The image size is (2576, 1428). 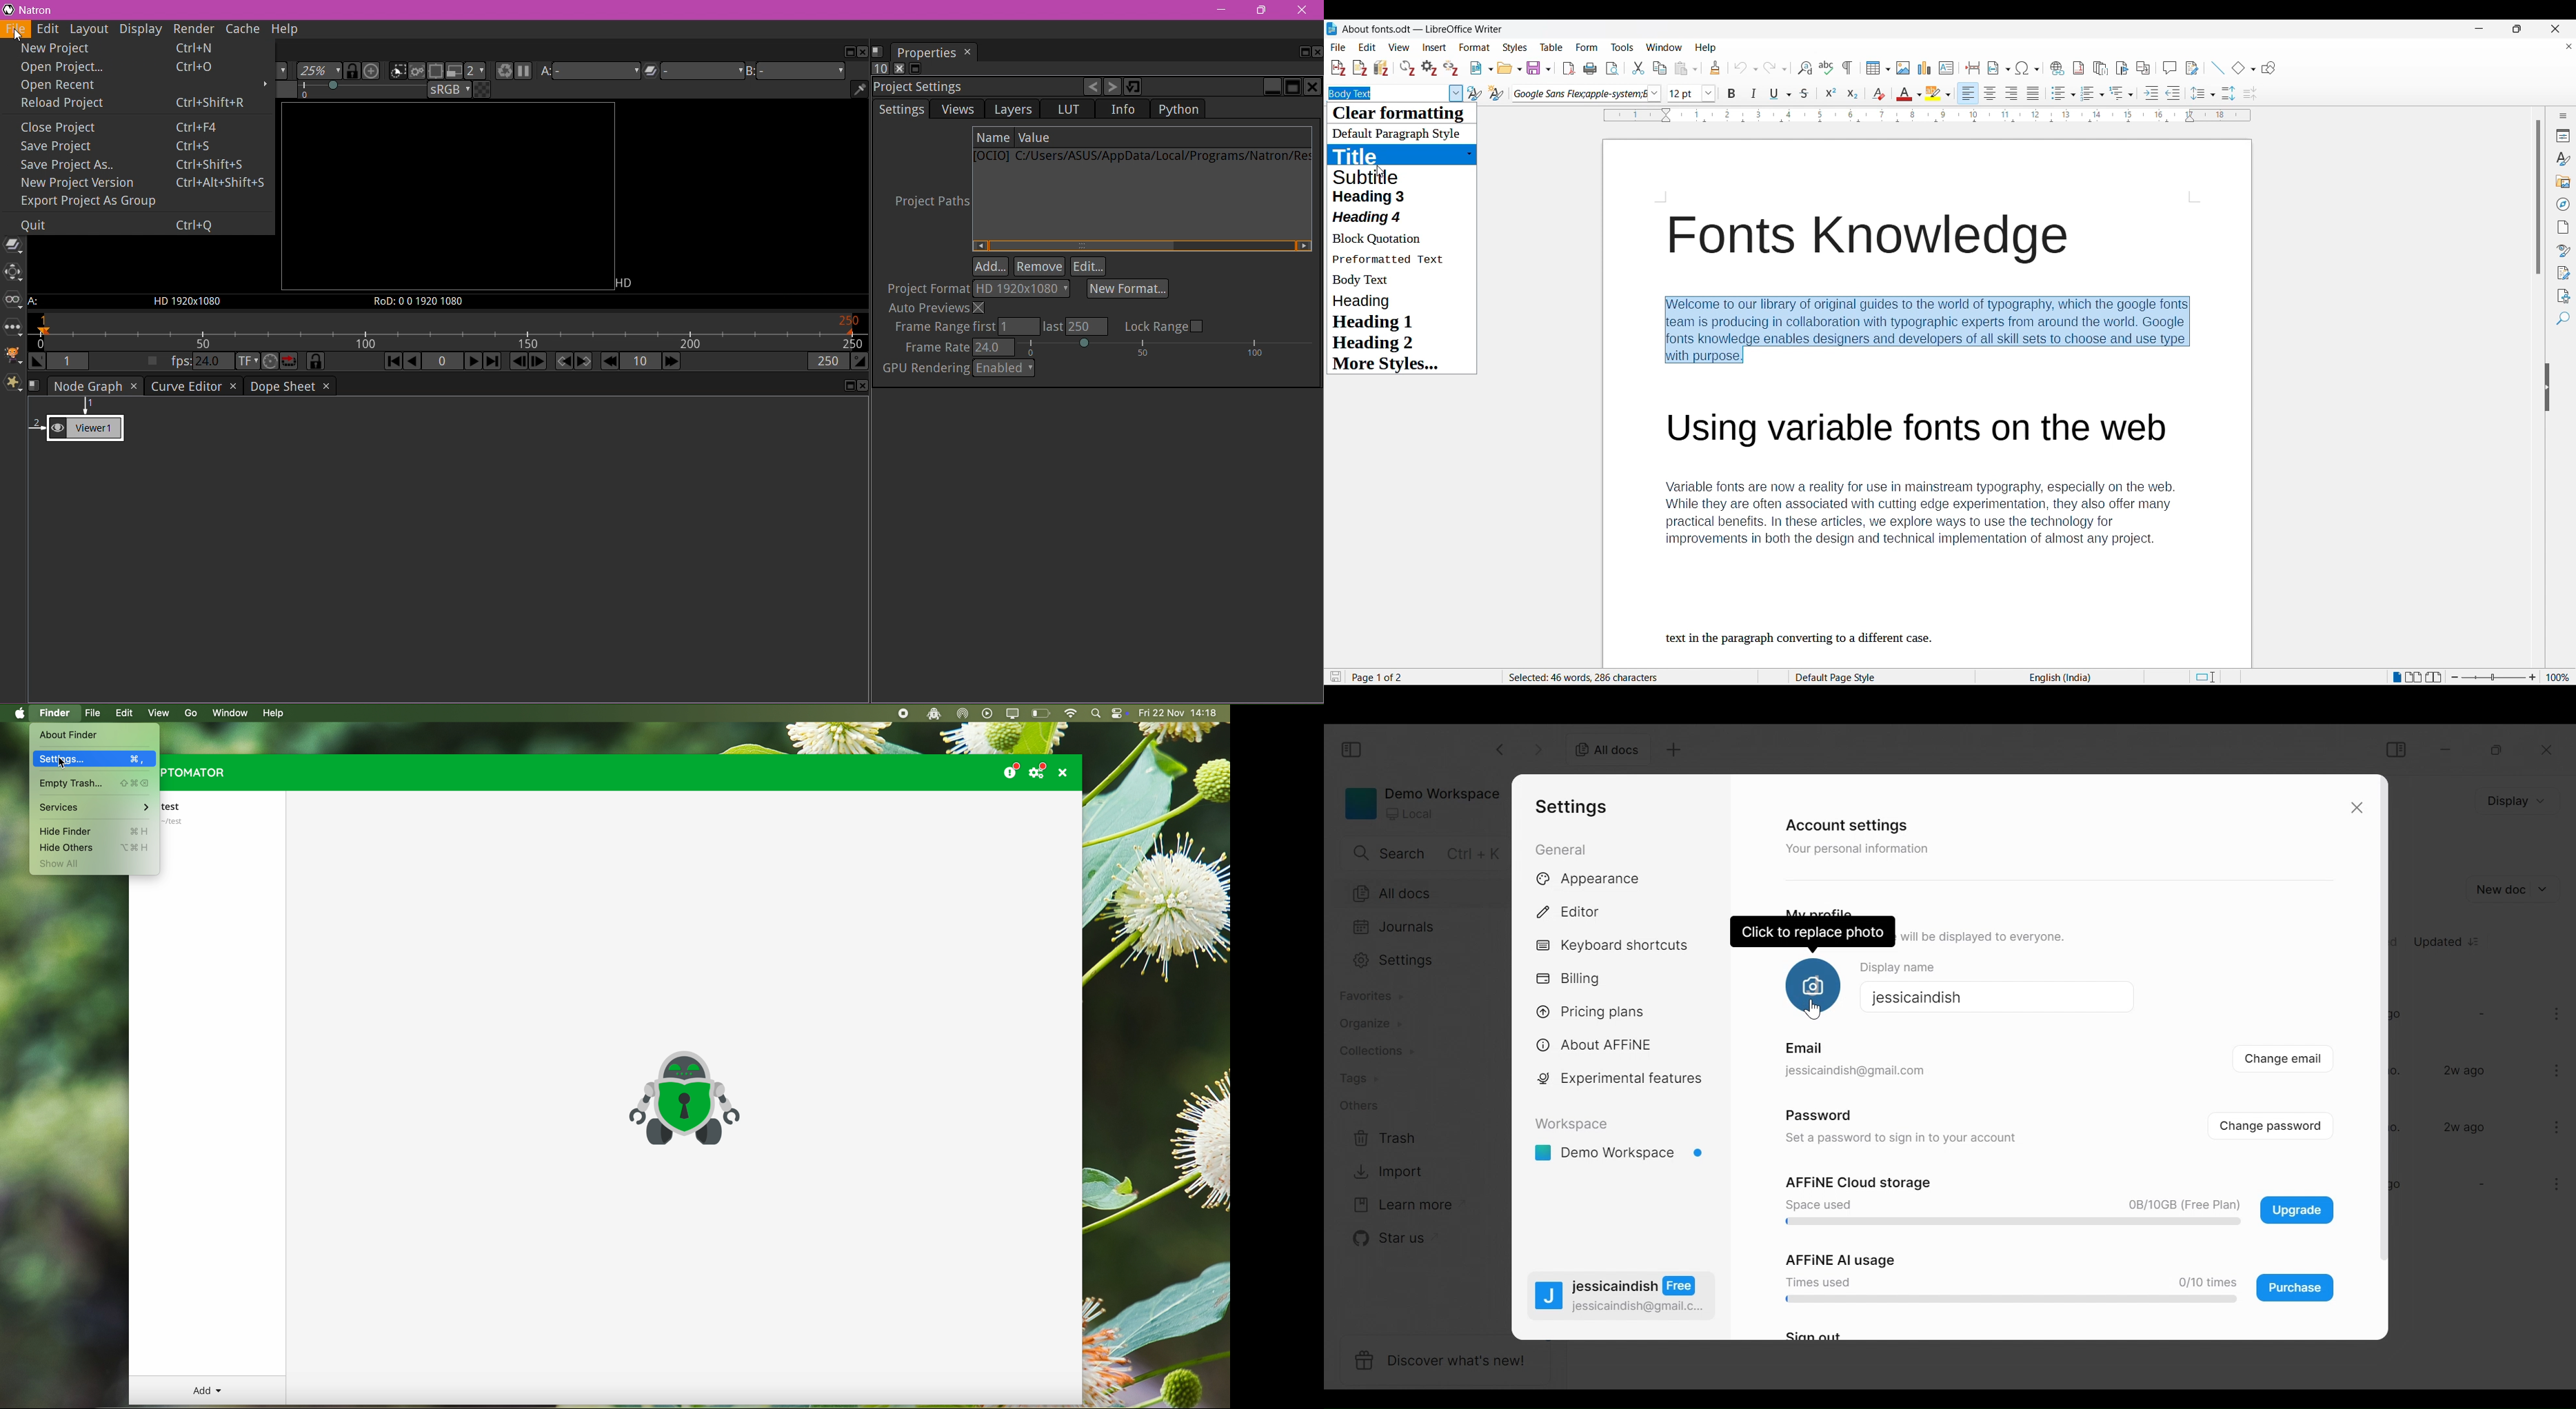 What do you see at coordinates (1435, 48) in the screenshot?
I see `Insert menu` at bounding box center [1435, 48].